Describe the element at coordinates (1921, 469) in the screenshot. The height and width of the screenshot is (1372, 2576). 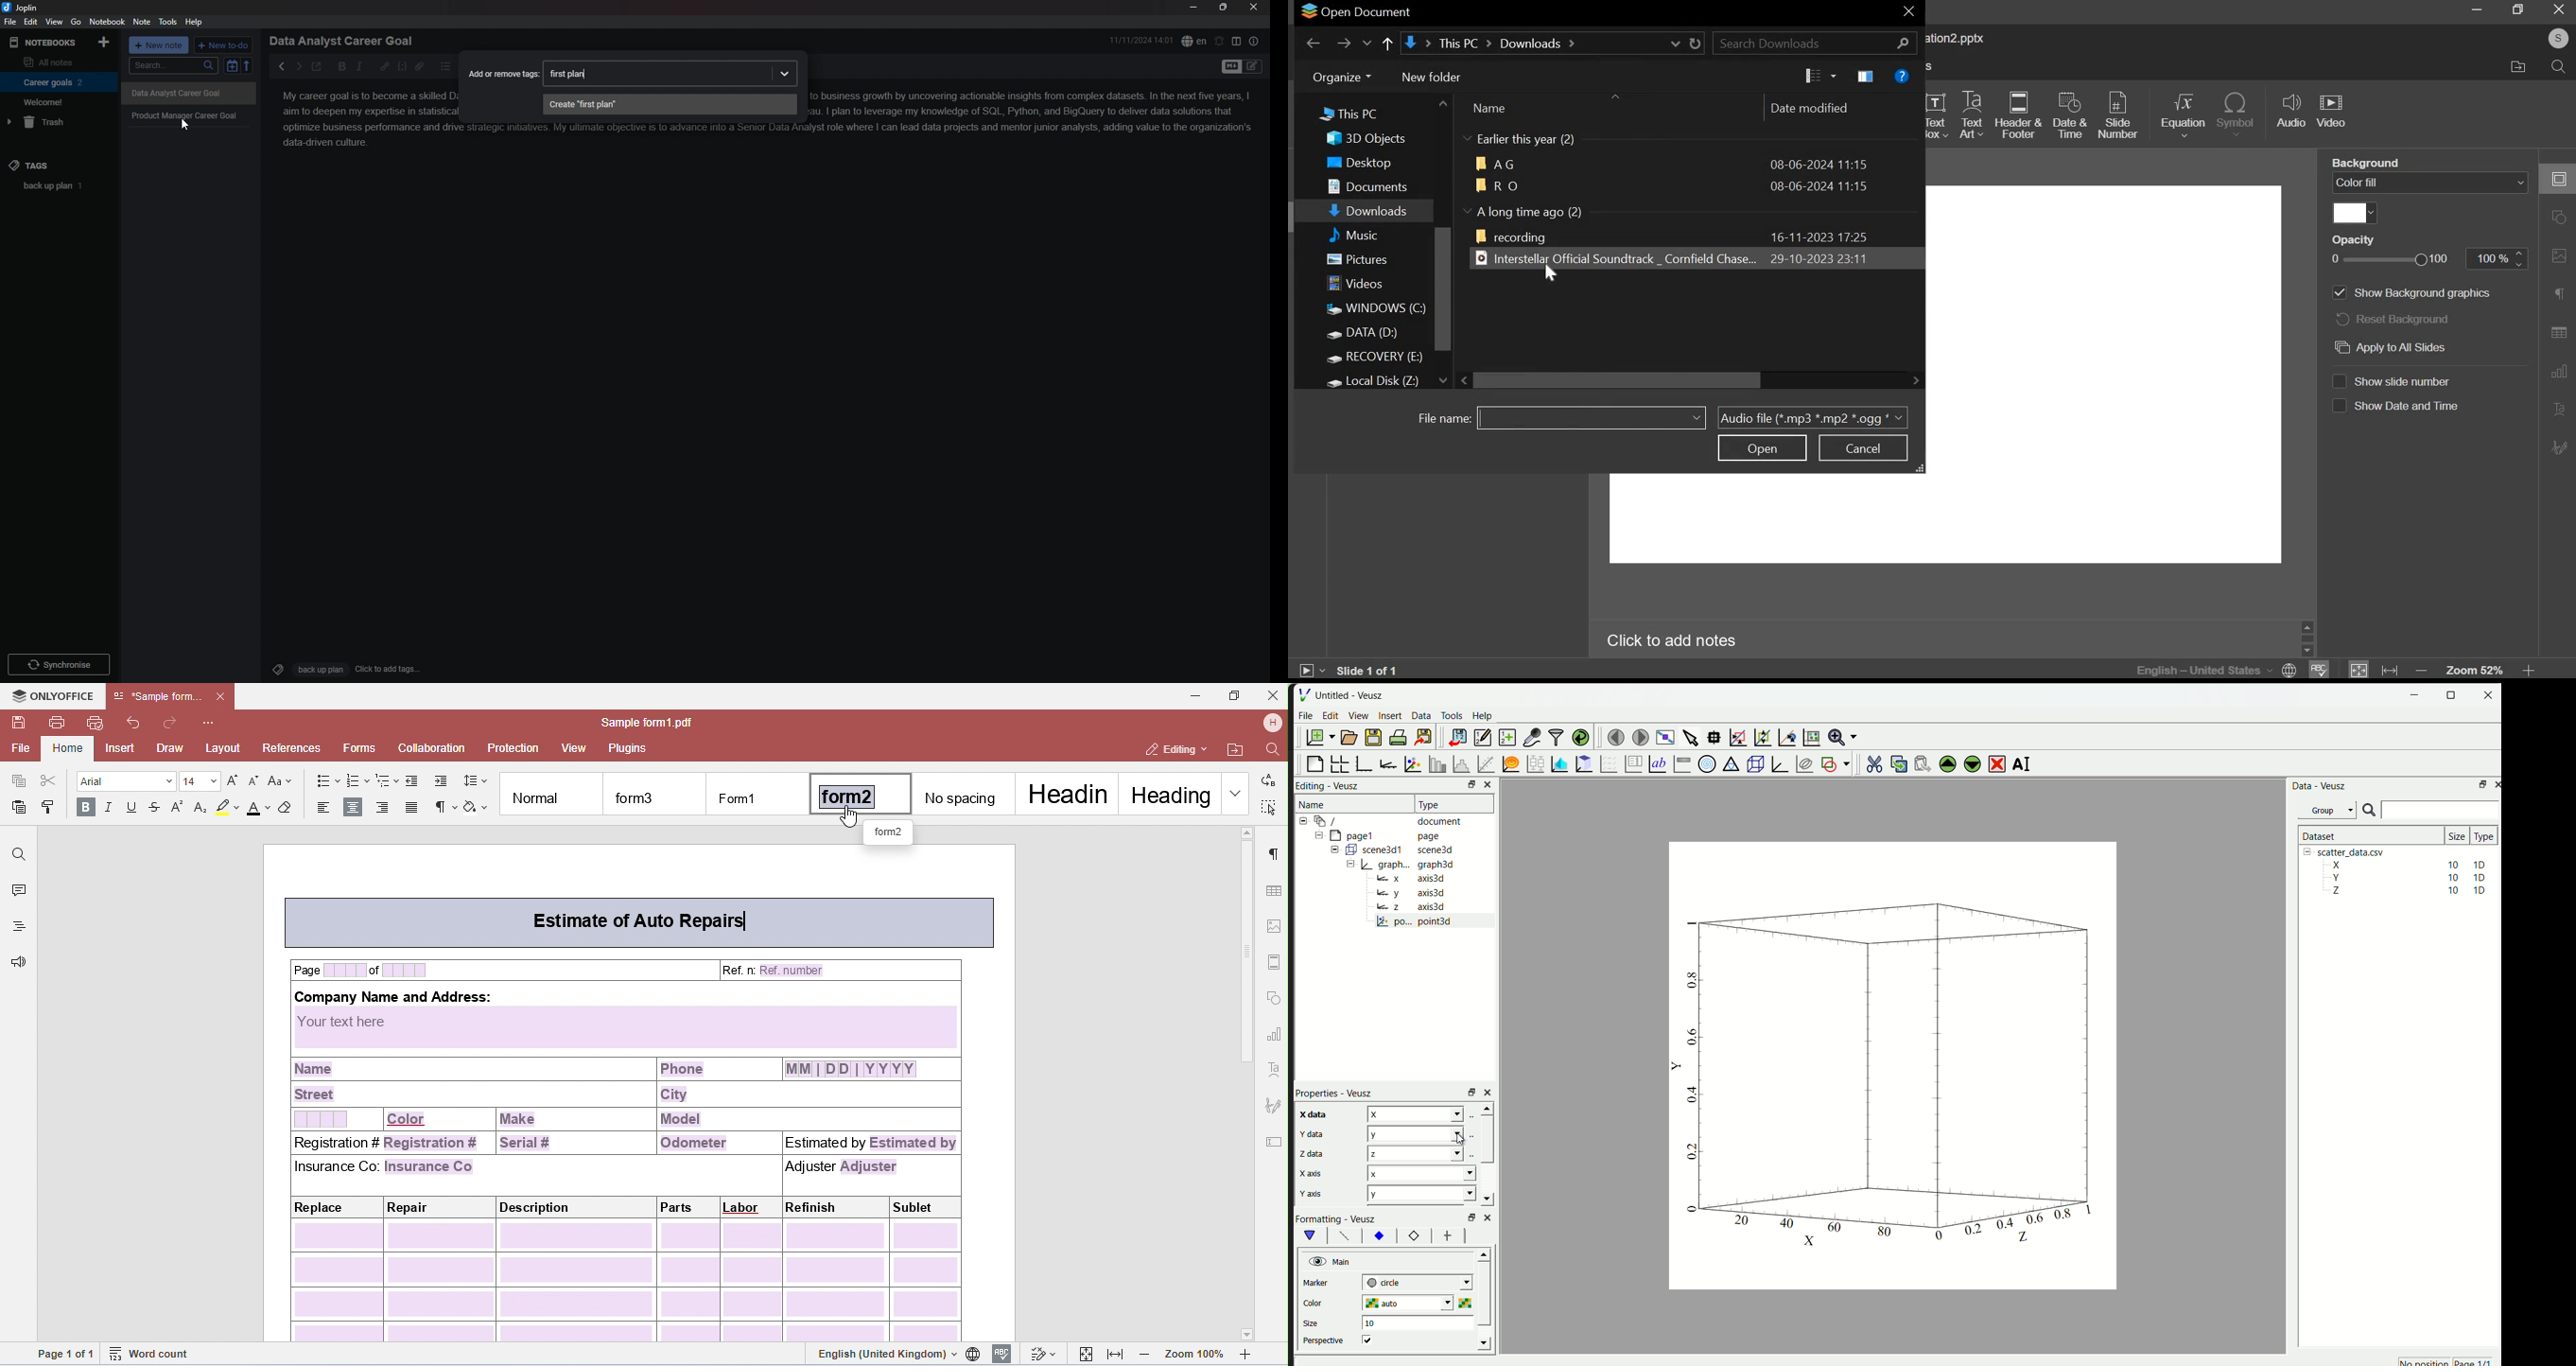
I see `expand view` at that location.